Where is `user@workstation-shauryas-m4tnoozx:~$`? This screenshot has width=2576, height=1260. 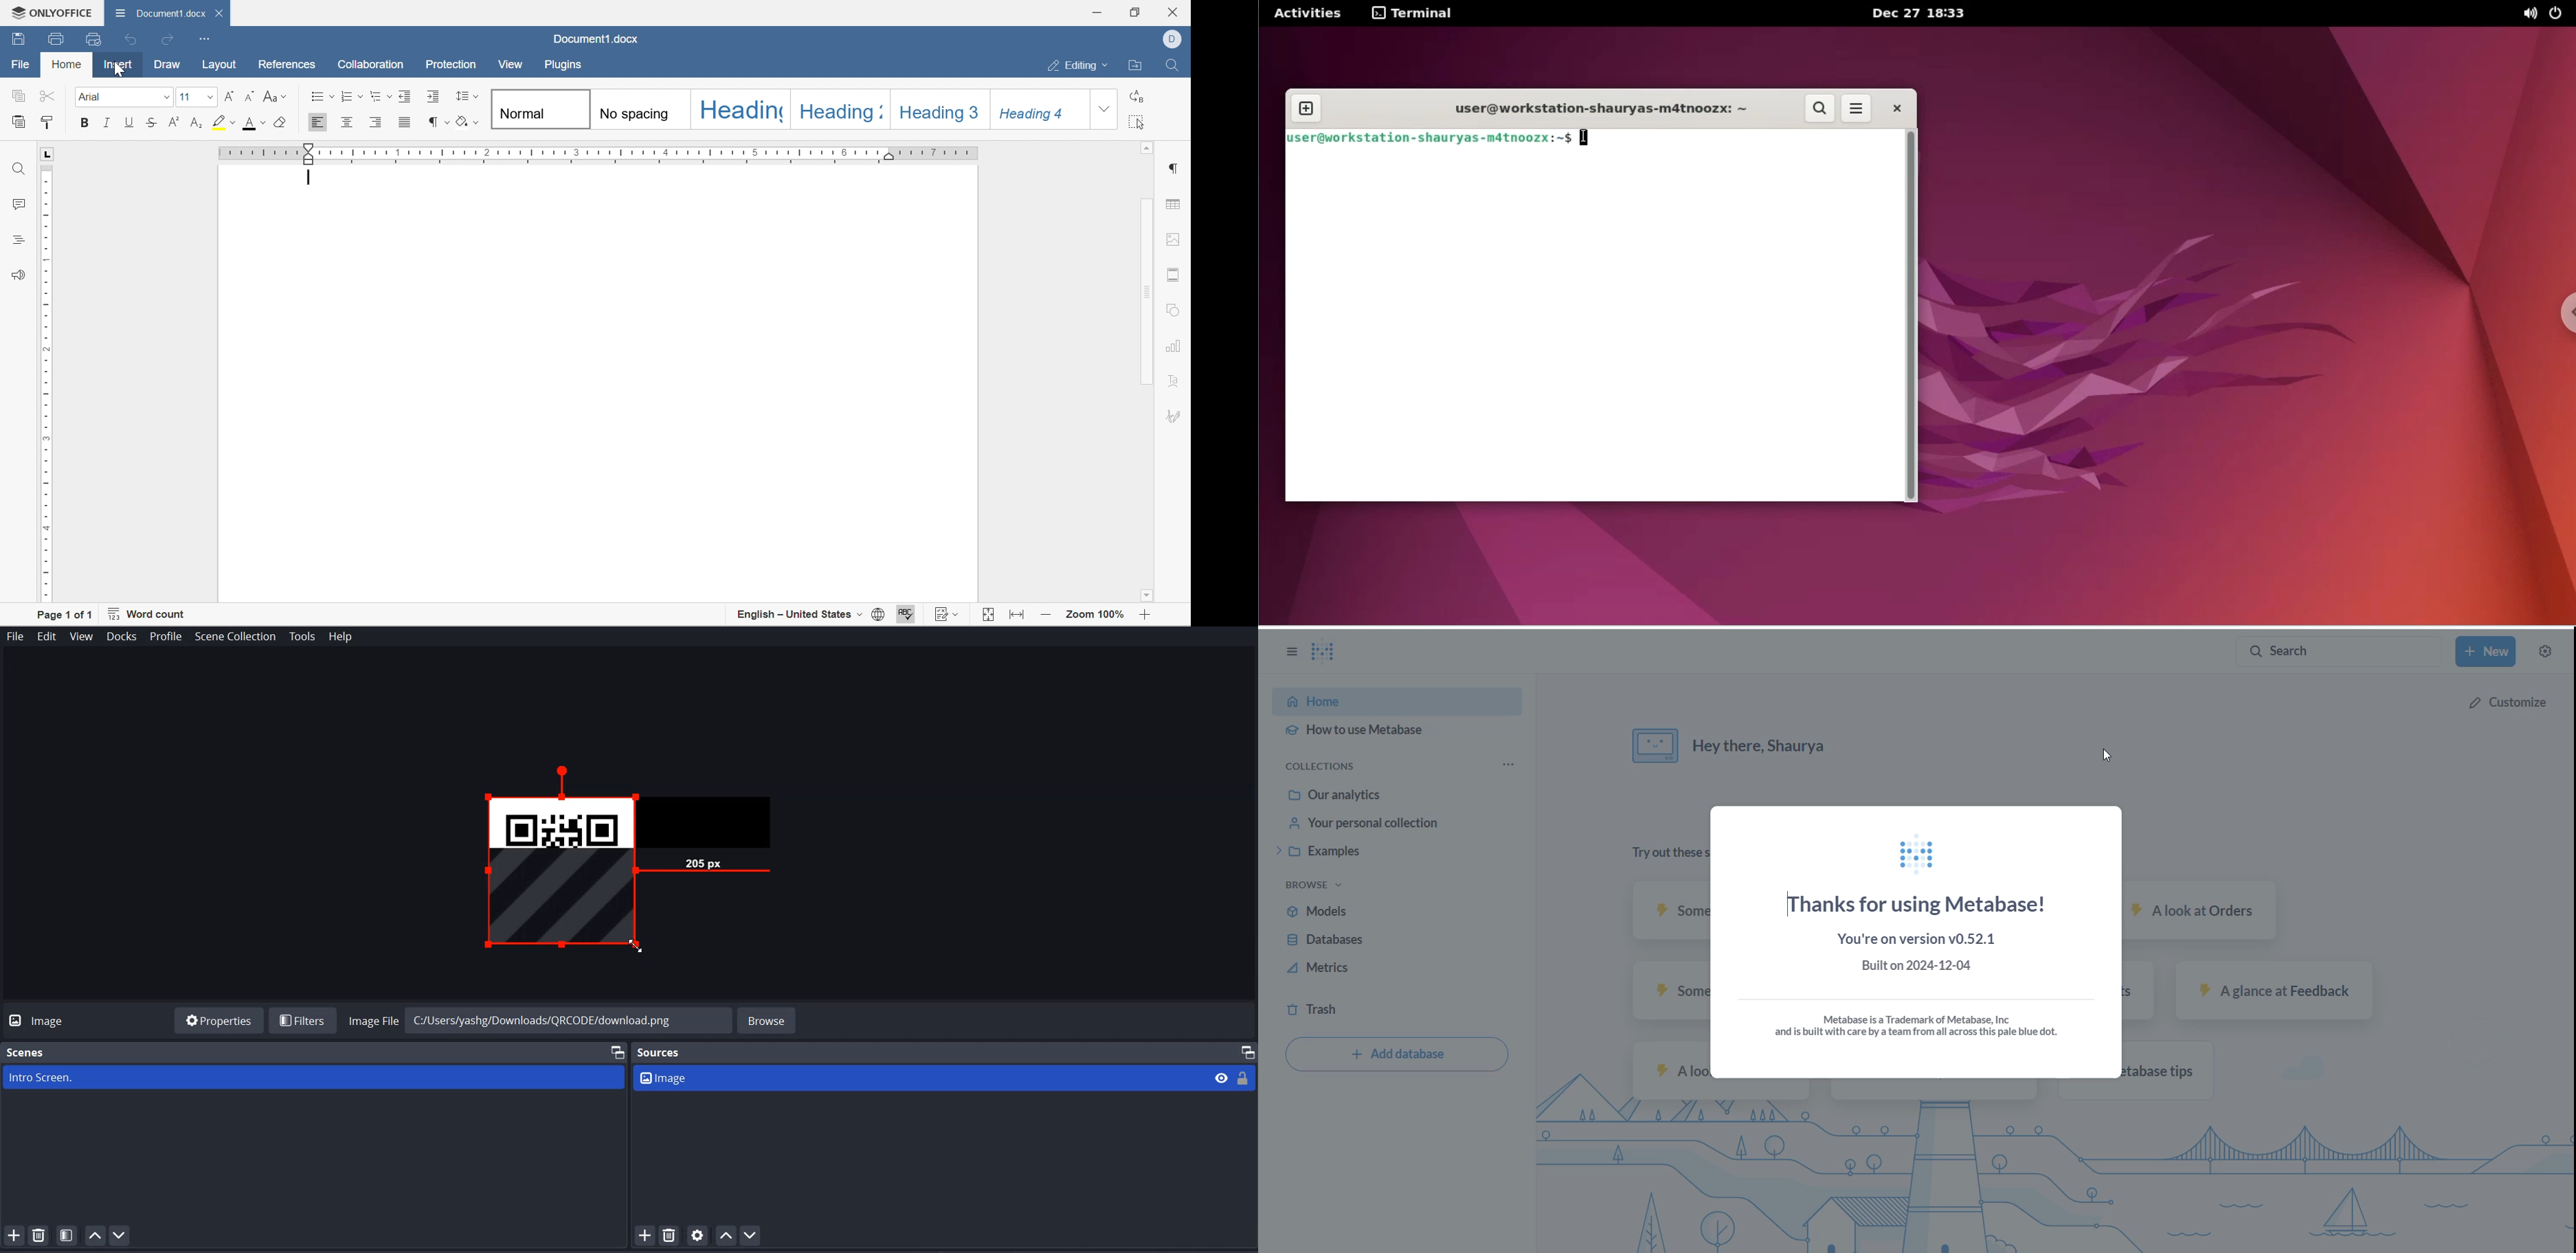 user@workstation-shauryas-m4tnoozx:~$ is located at coordinates (1430, 139).